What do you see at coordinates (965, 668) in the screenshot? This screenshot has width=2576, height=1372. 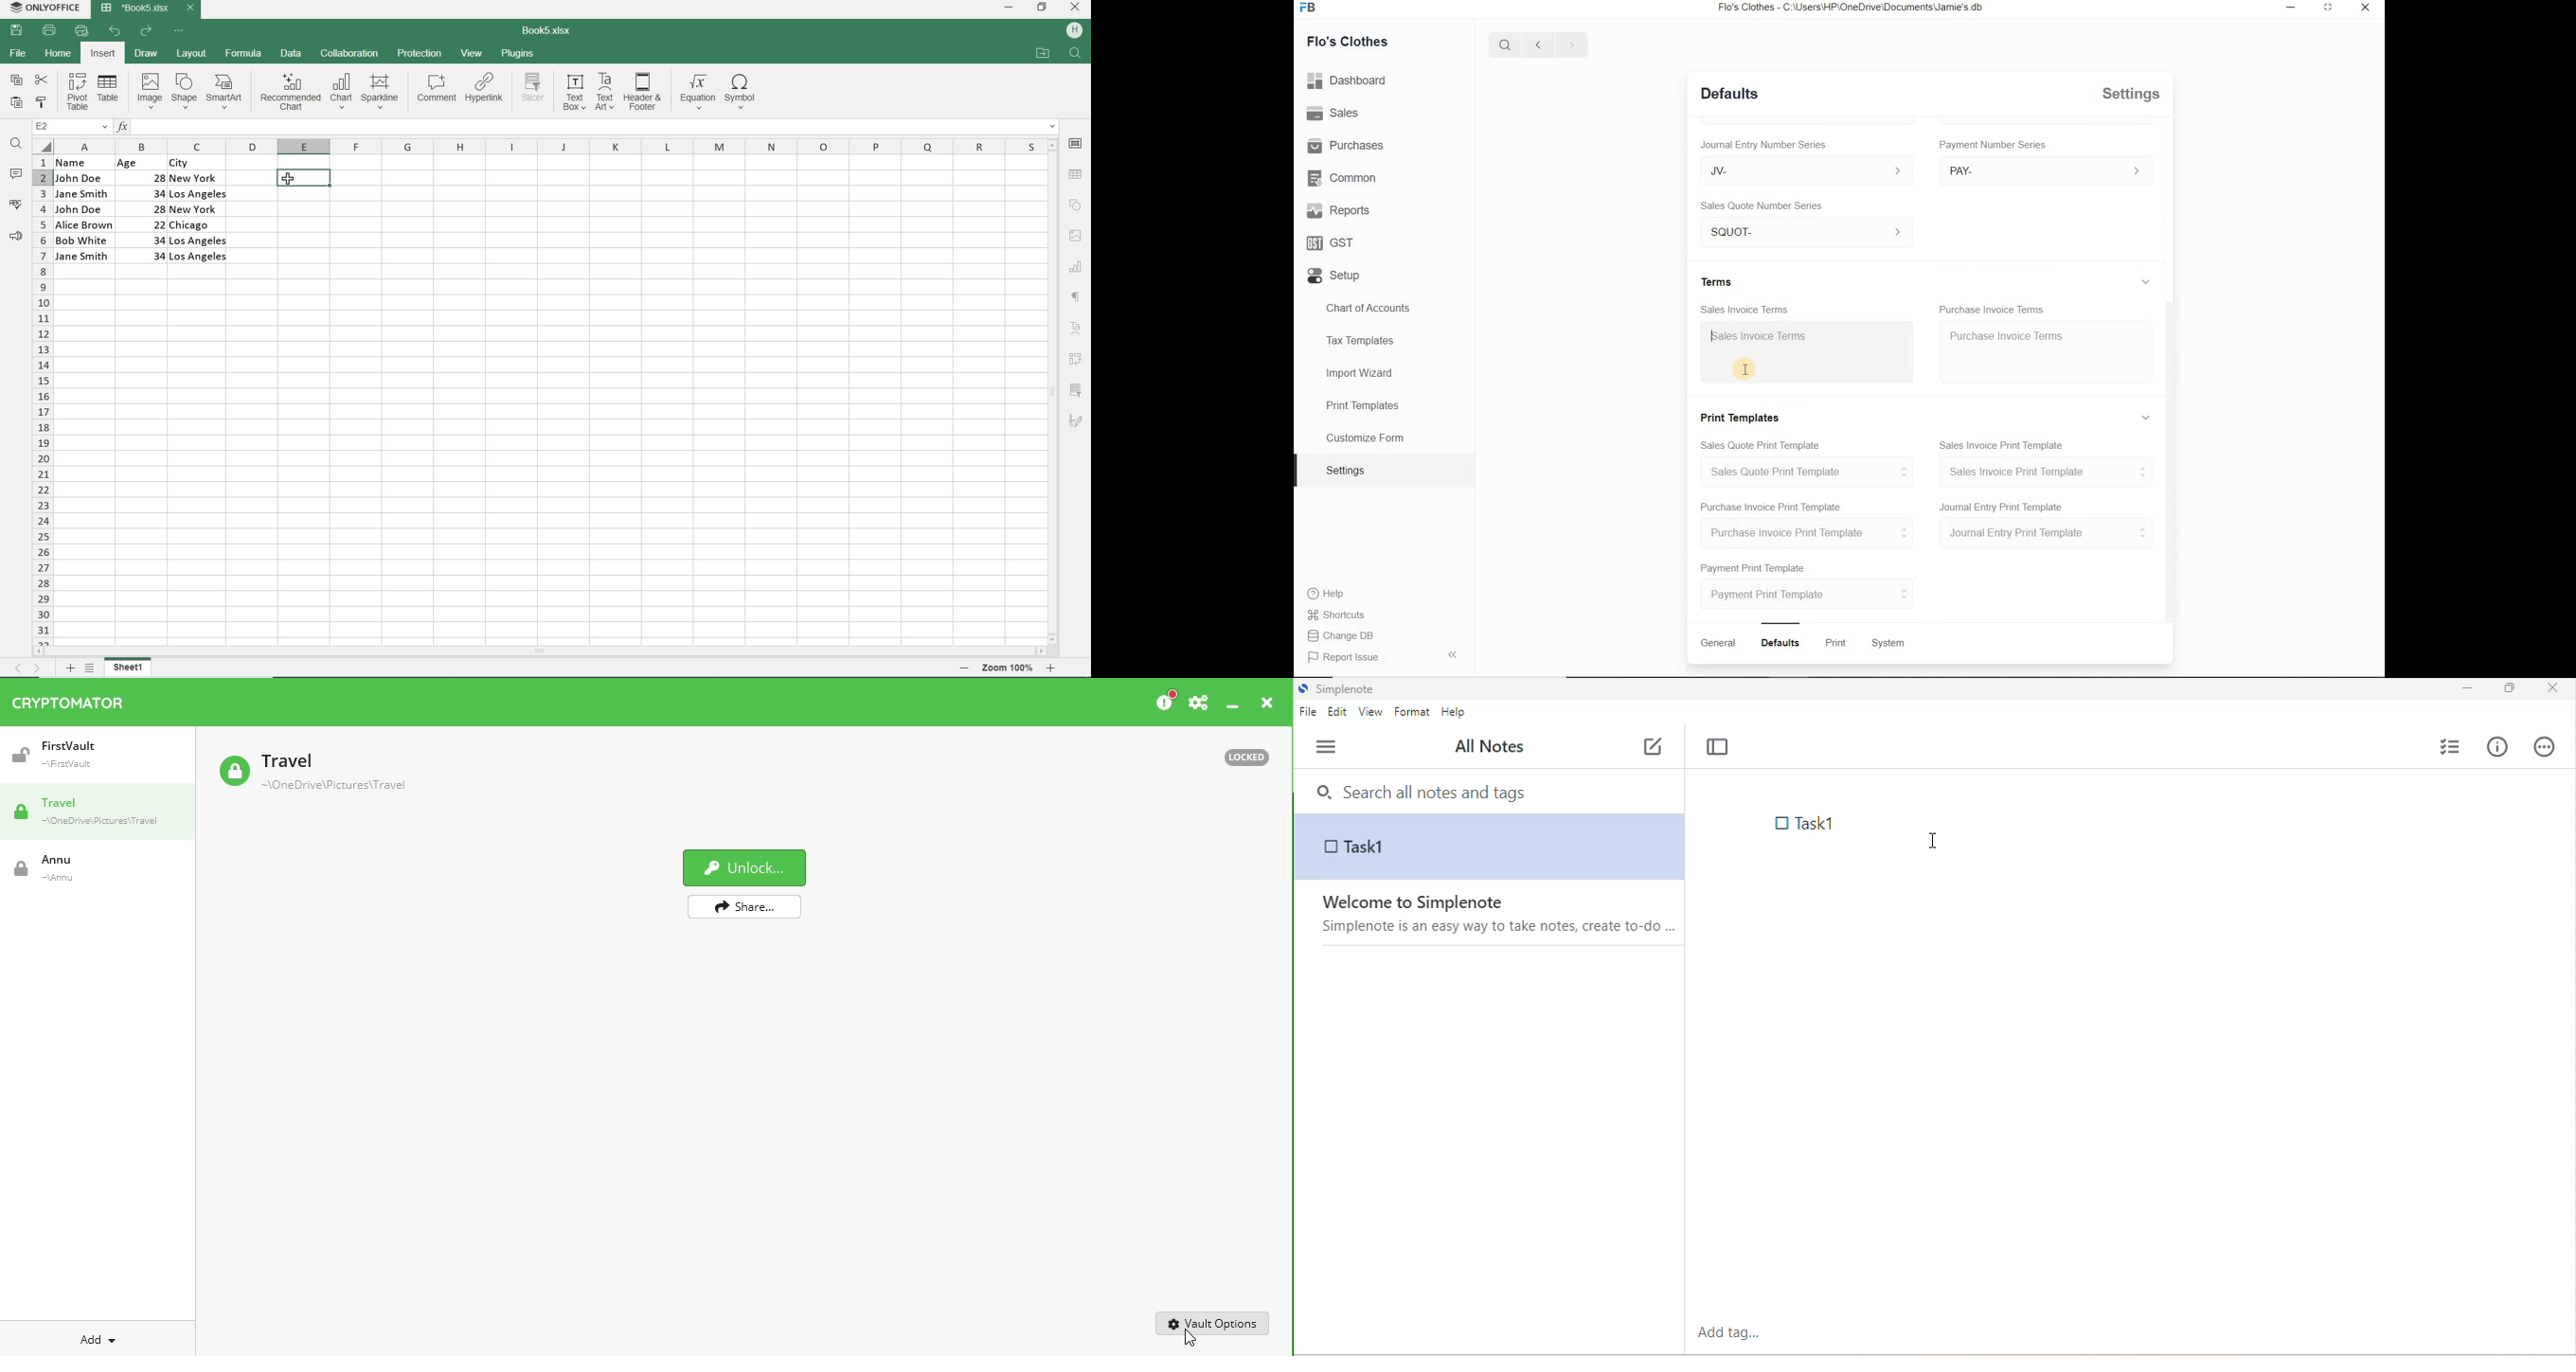 I see `zoom out` at bounding box center [965, 668].